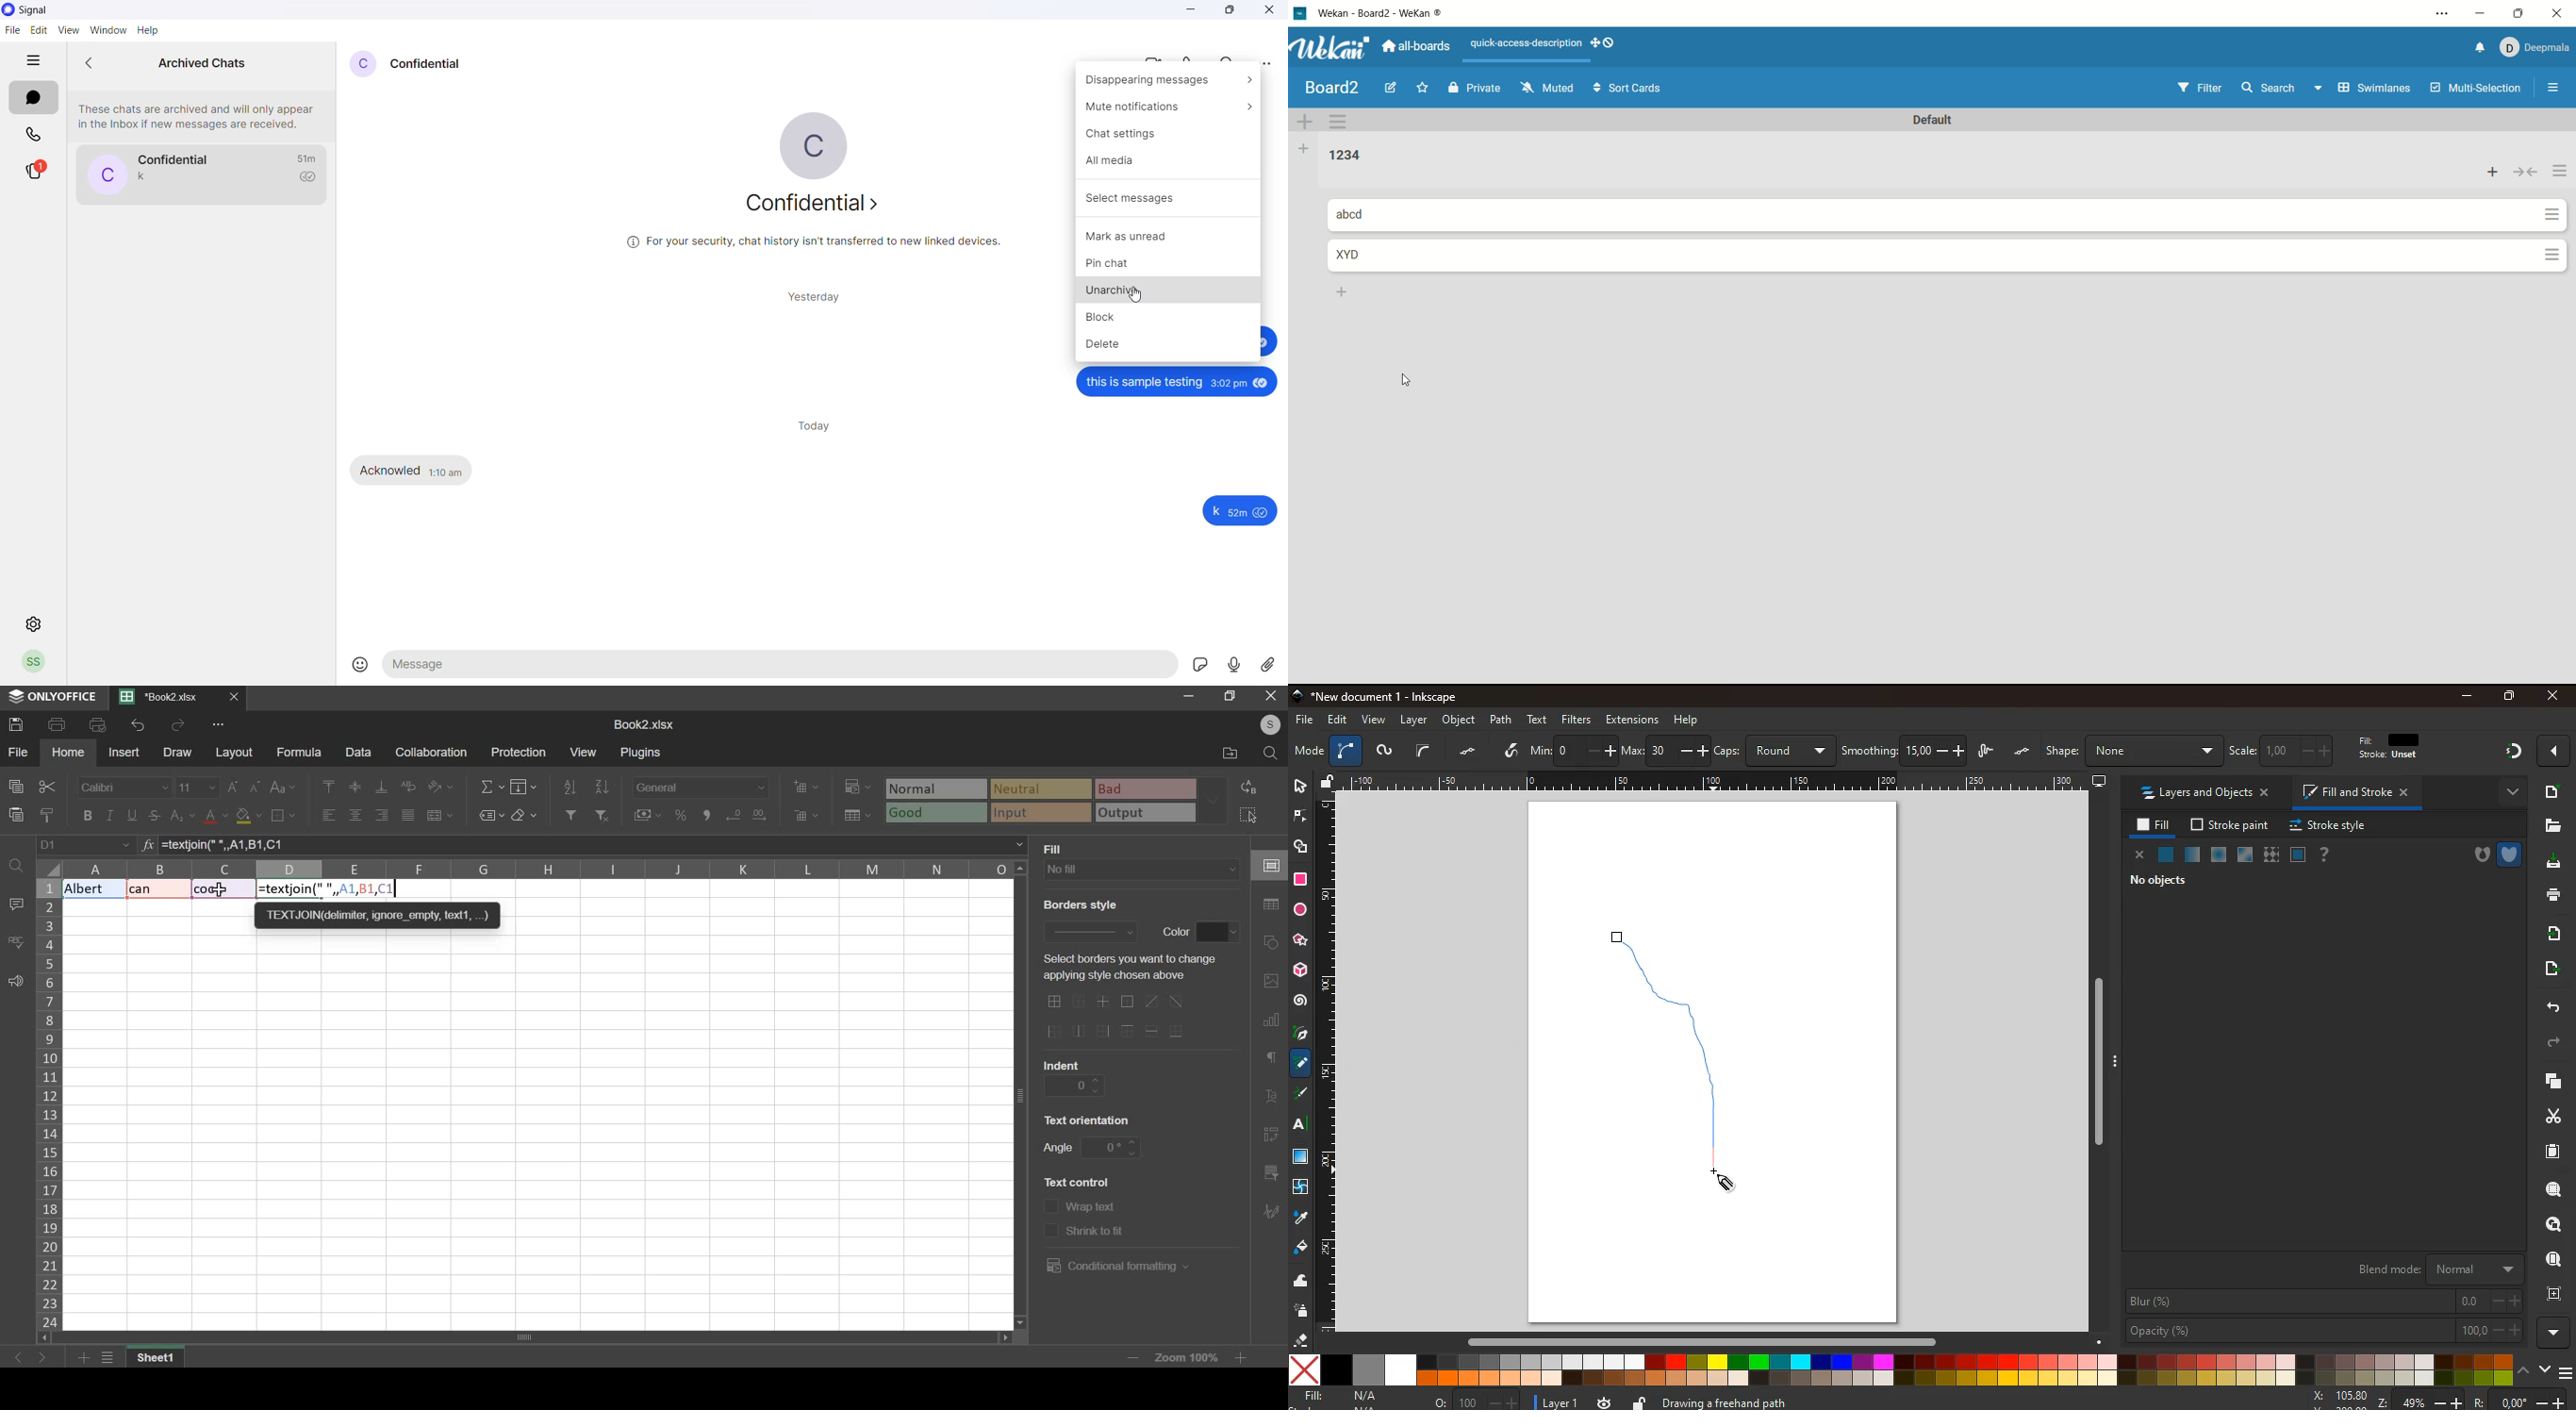 This screenshot has height=1428, width=2576. Describe the element at coordinates (1641, 1402) in the screenshot. I see `unlock` at that location.